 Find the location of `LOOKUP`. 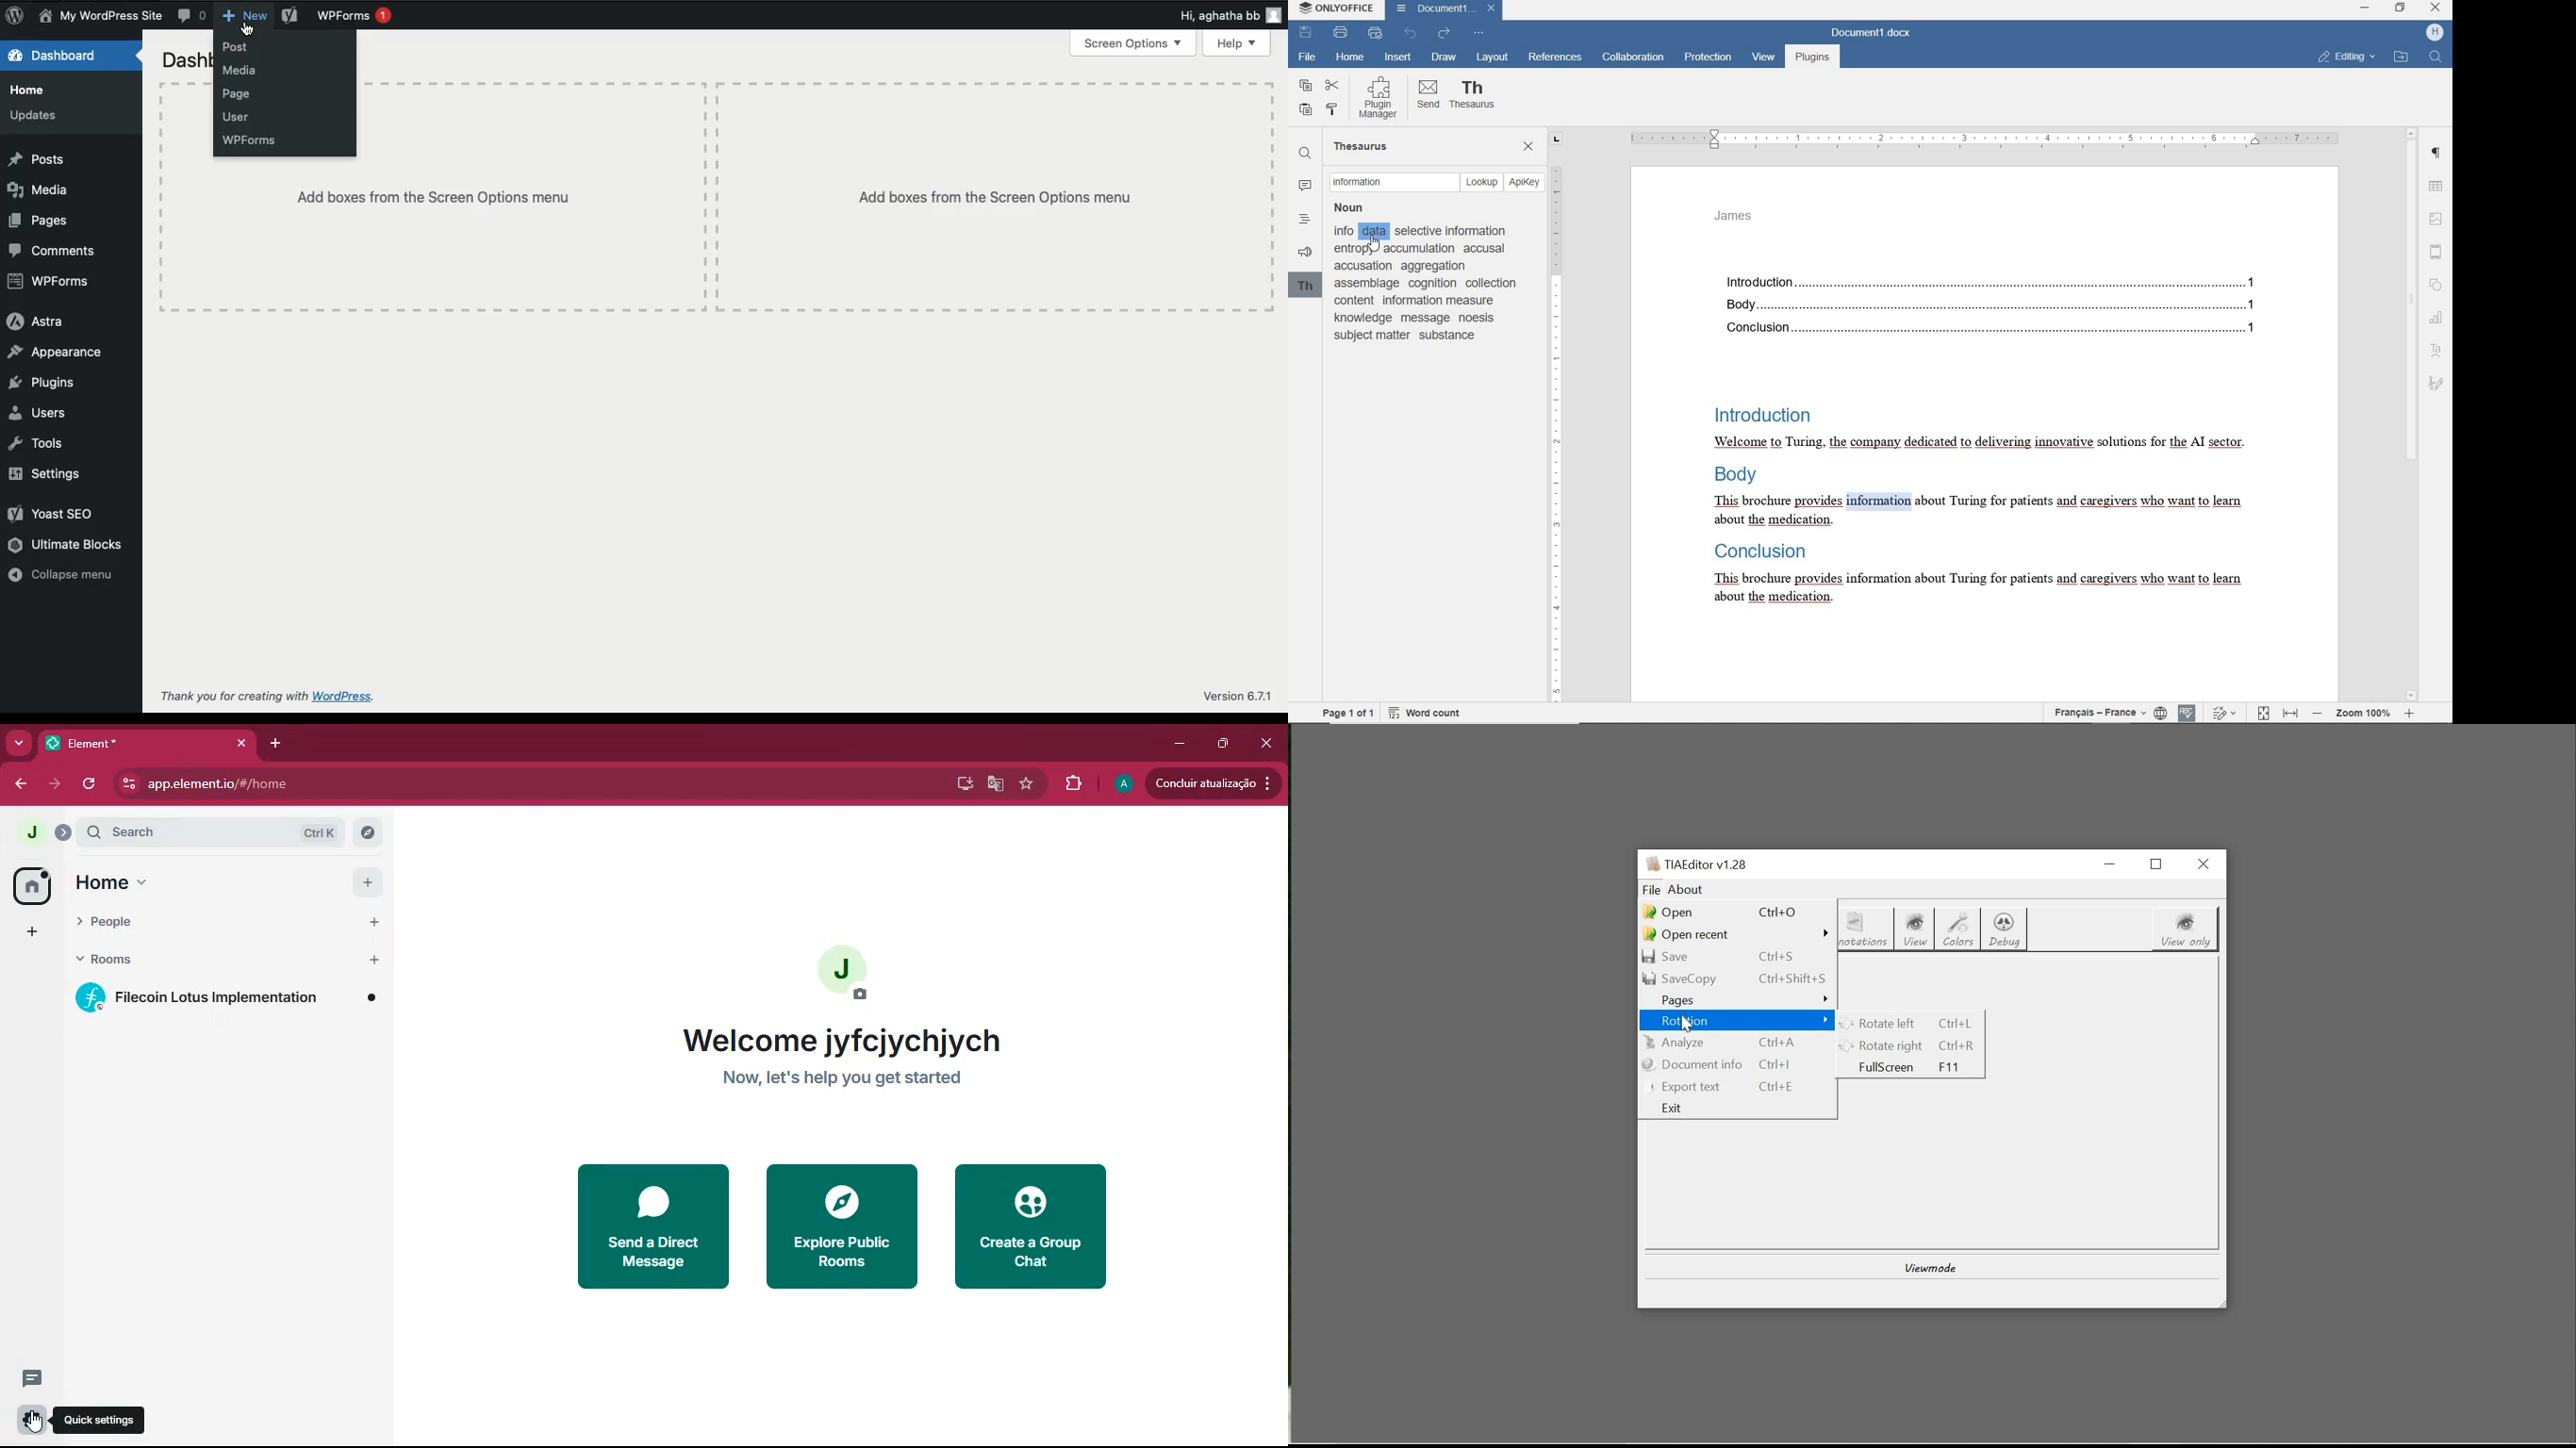

LOOKUP is located at coordinates (1482, 182).